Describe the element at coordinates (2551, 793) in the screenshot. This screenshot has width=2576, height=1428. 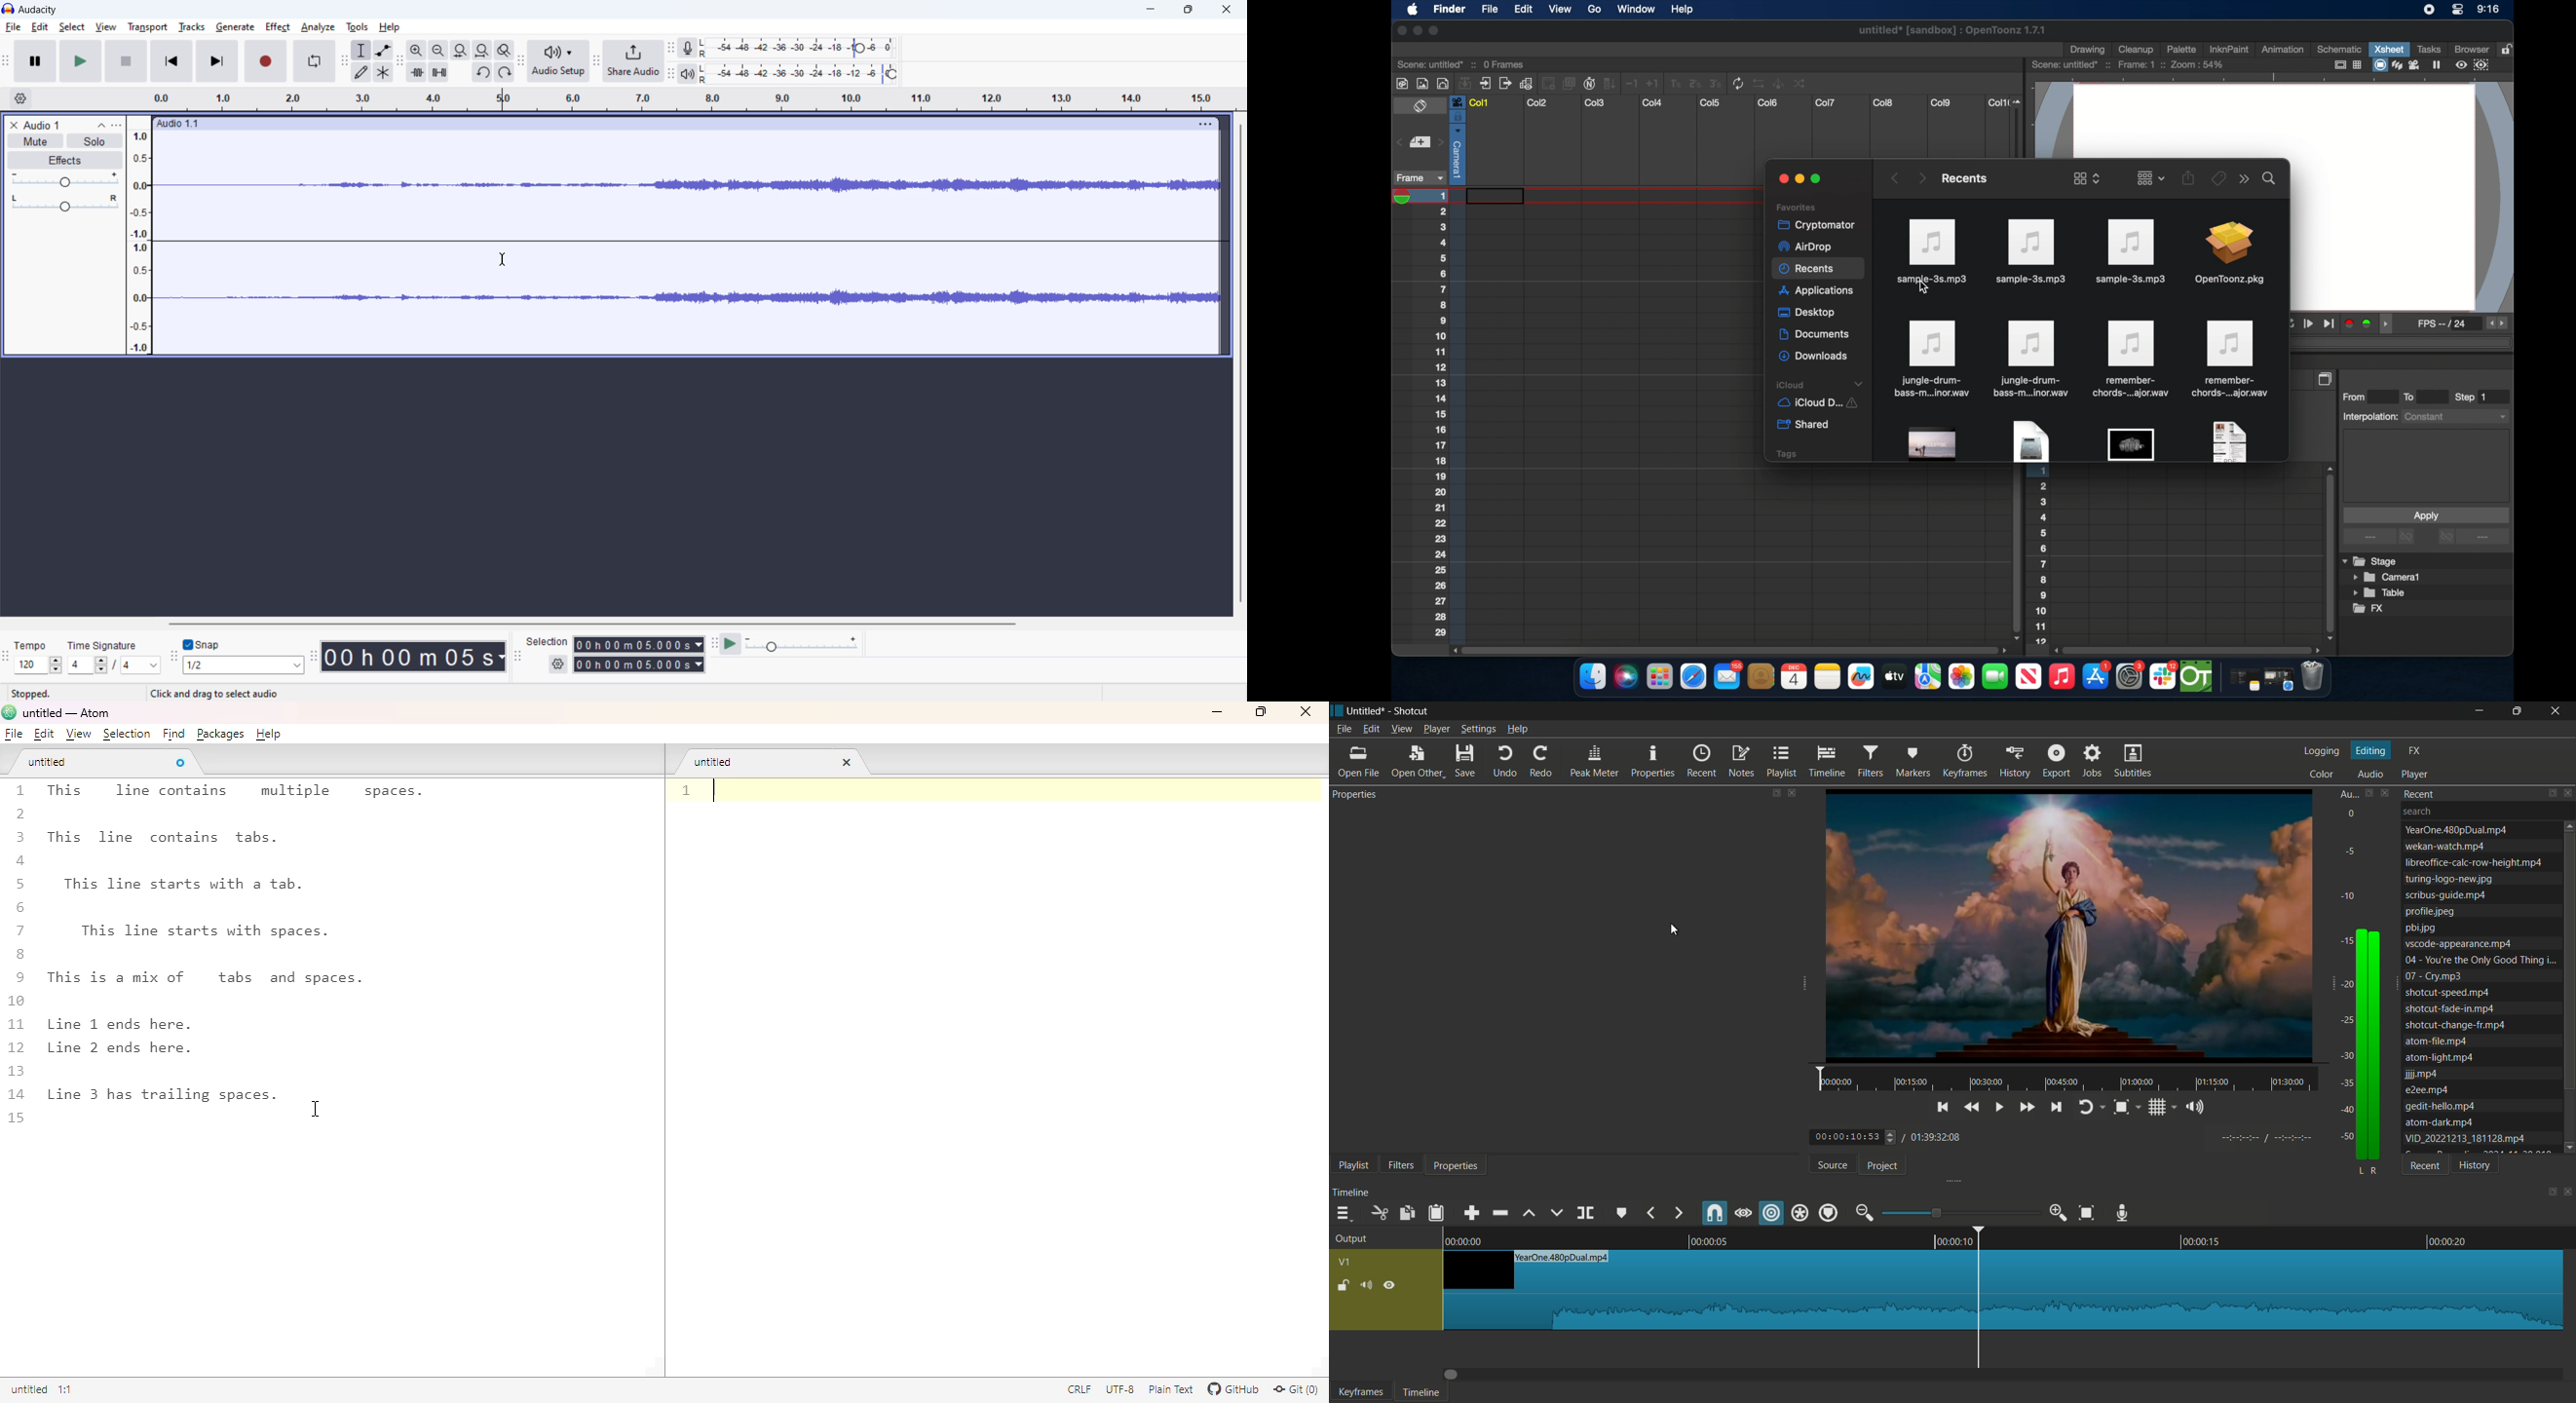
I see `change layout` at that location.